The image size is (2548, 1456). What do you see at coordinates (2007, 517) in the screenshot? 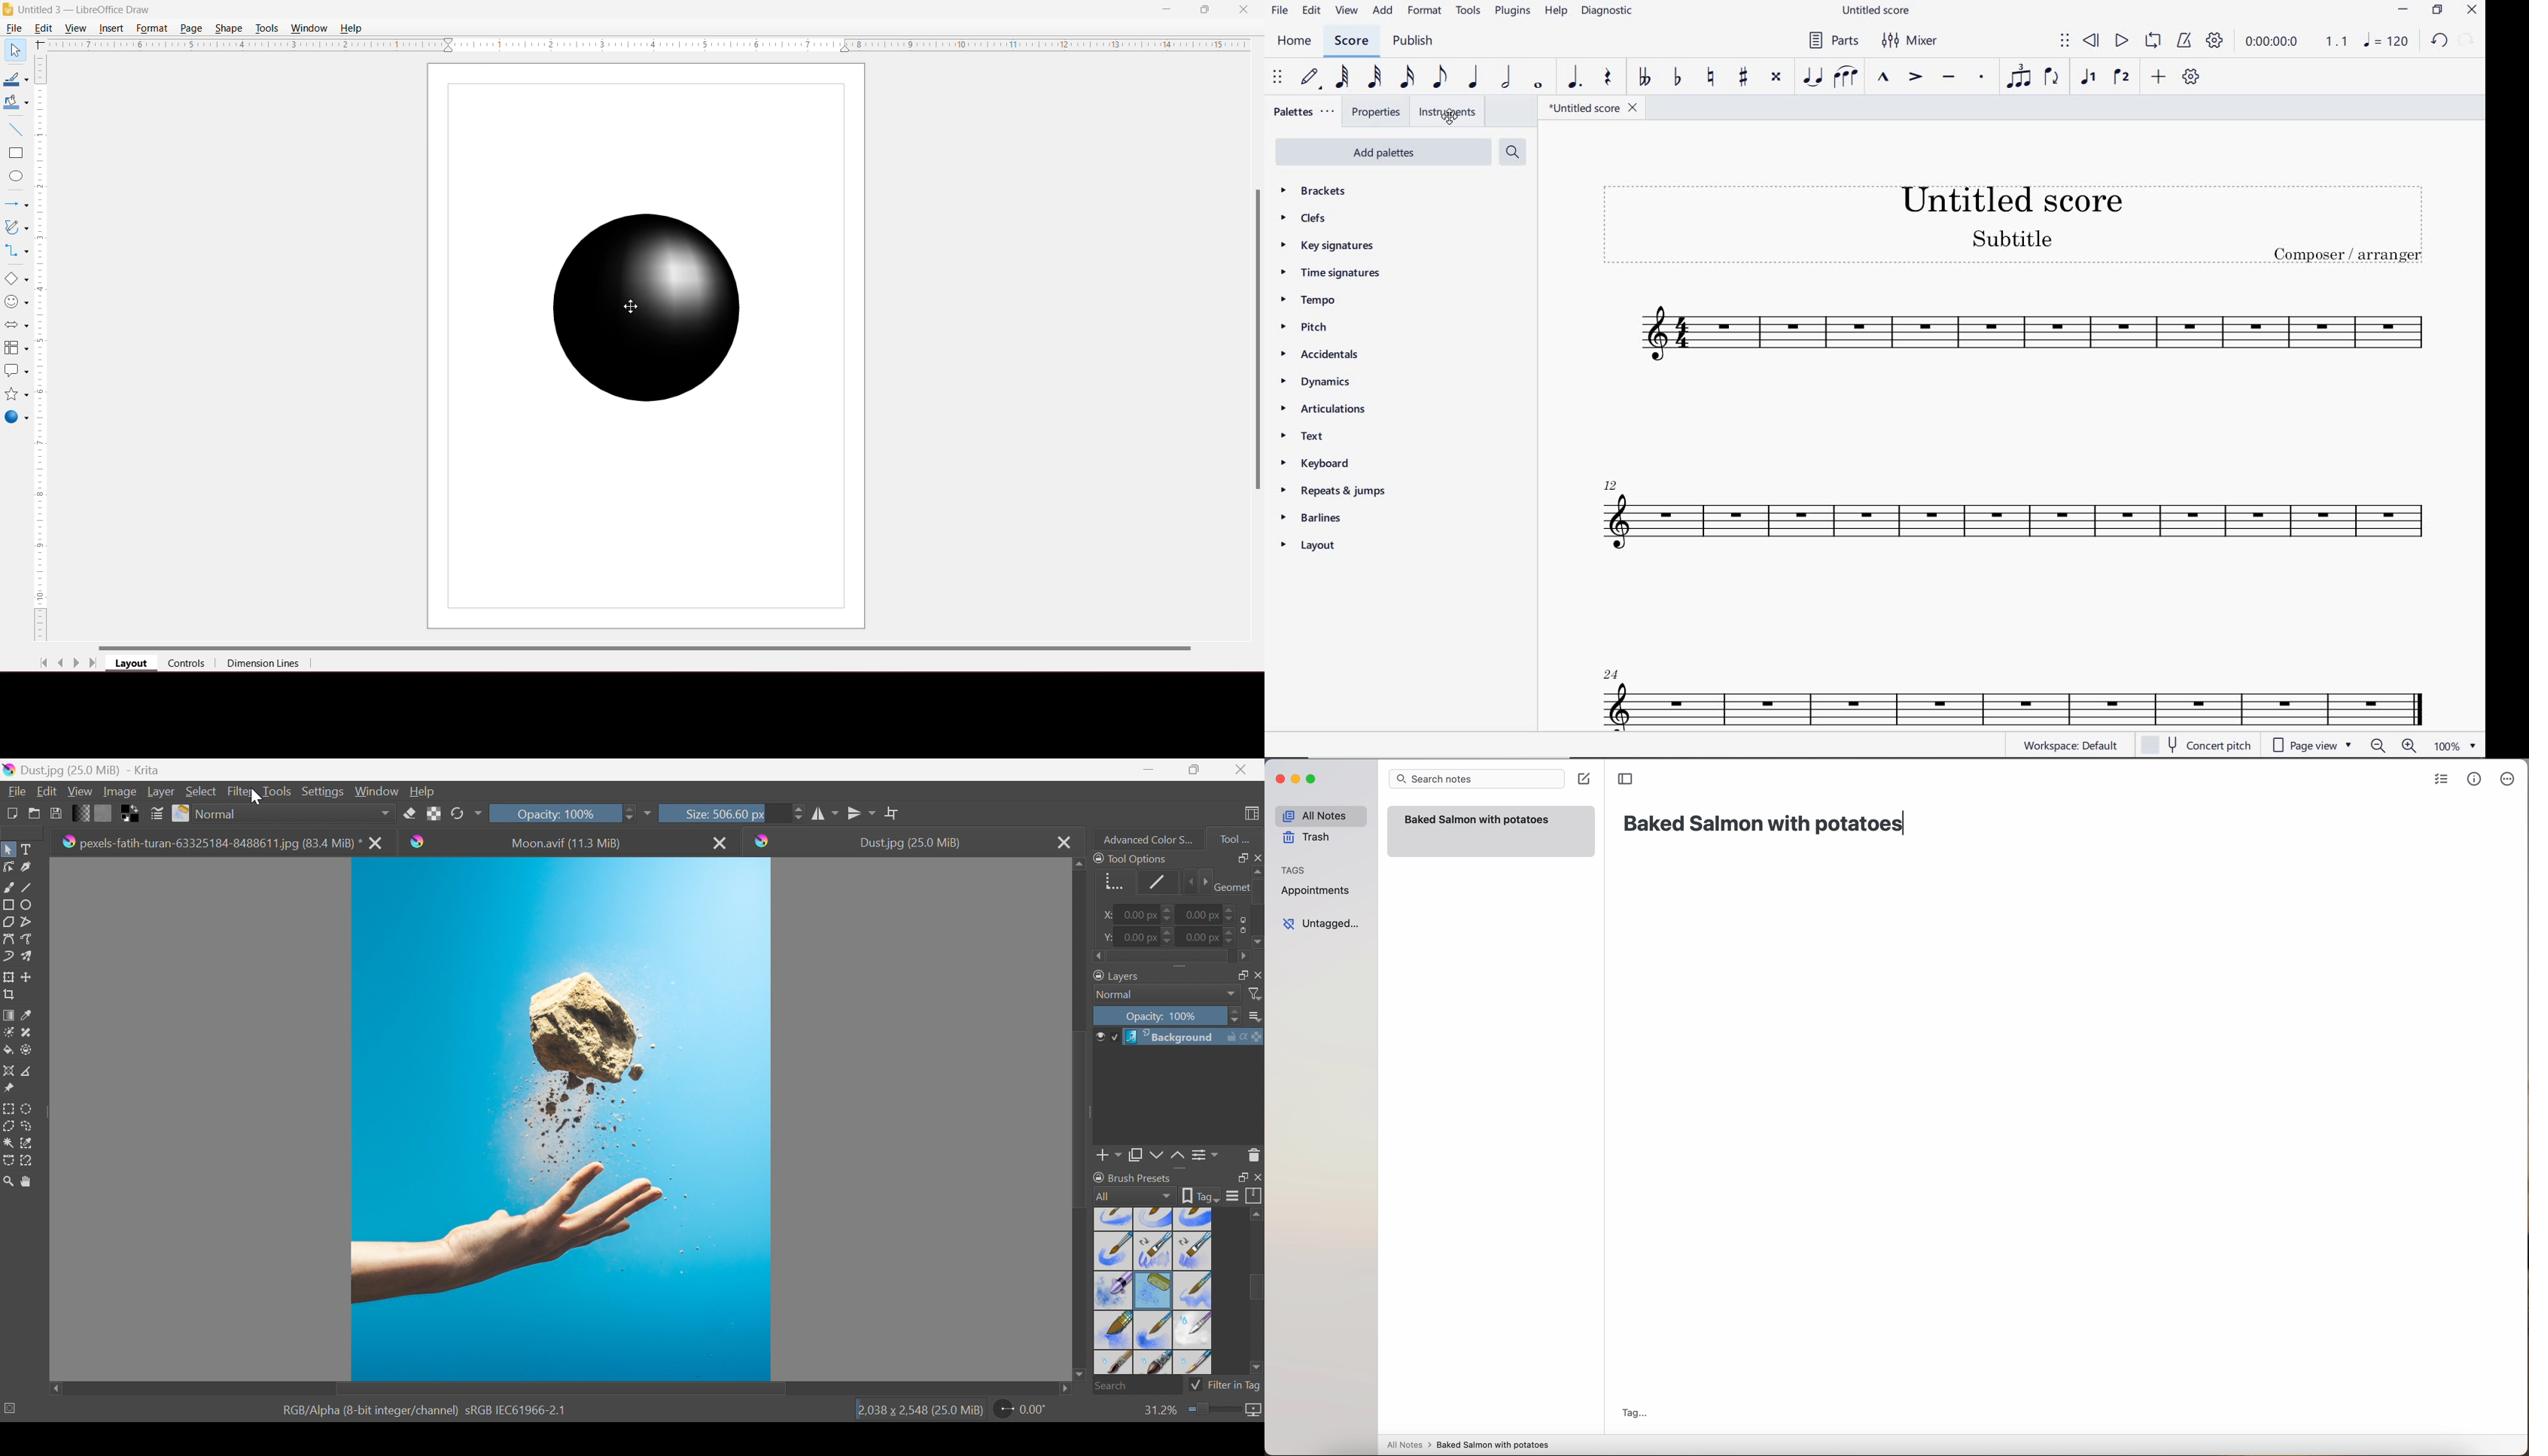
I see `Flute Instrument` at bounding box center [2007, 517].